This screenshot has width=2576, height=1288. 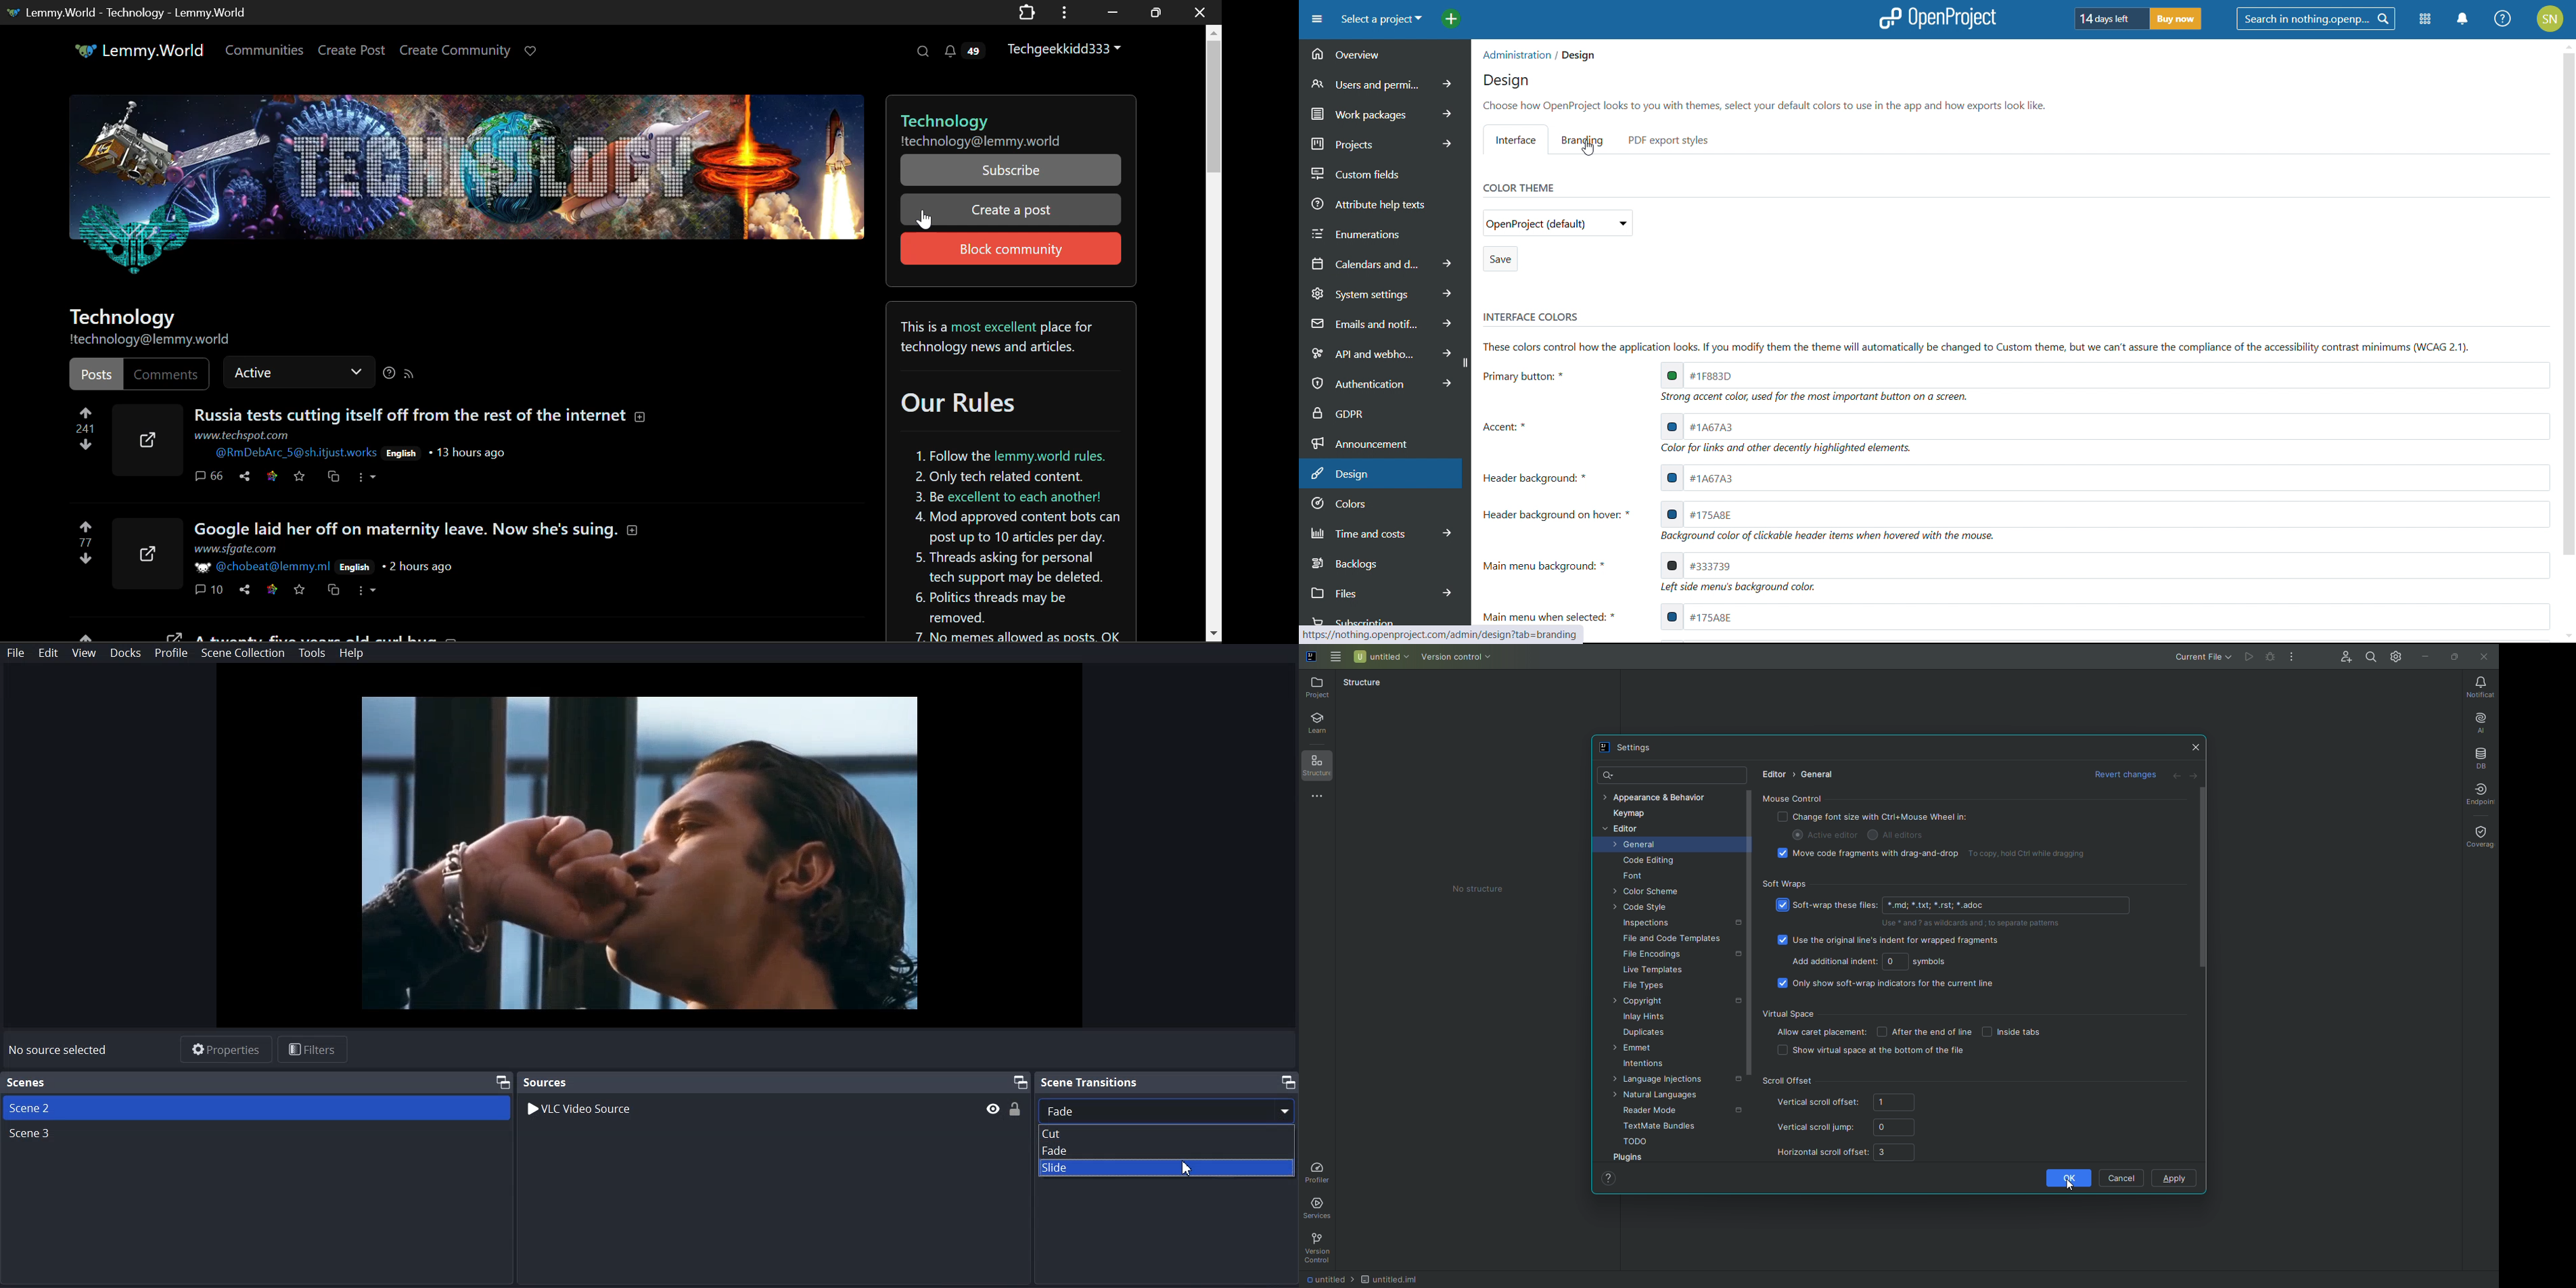 I want to click on Updates and Settings, so click(x=2395, y=656).